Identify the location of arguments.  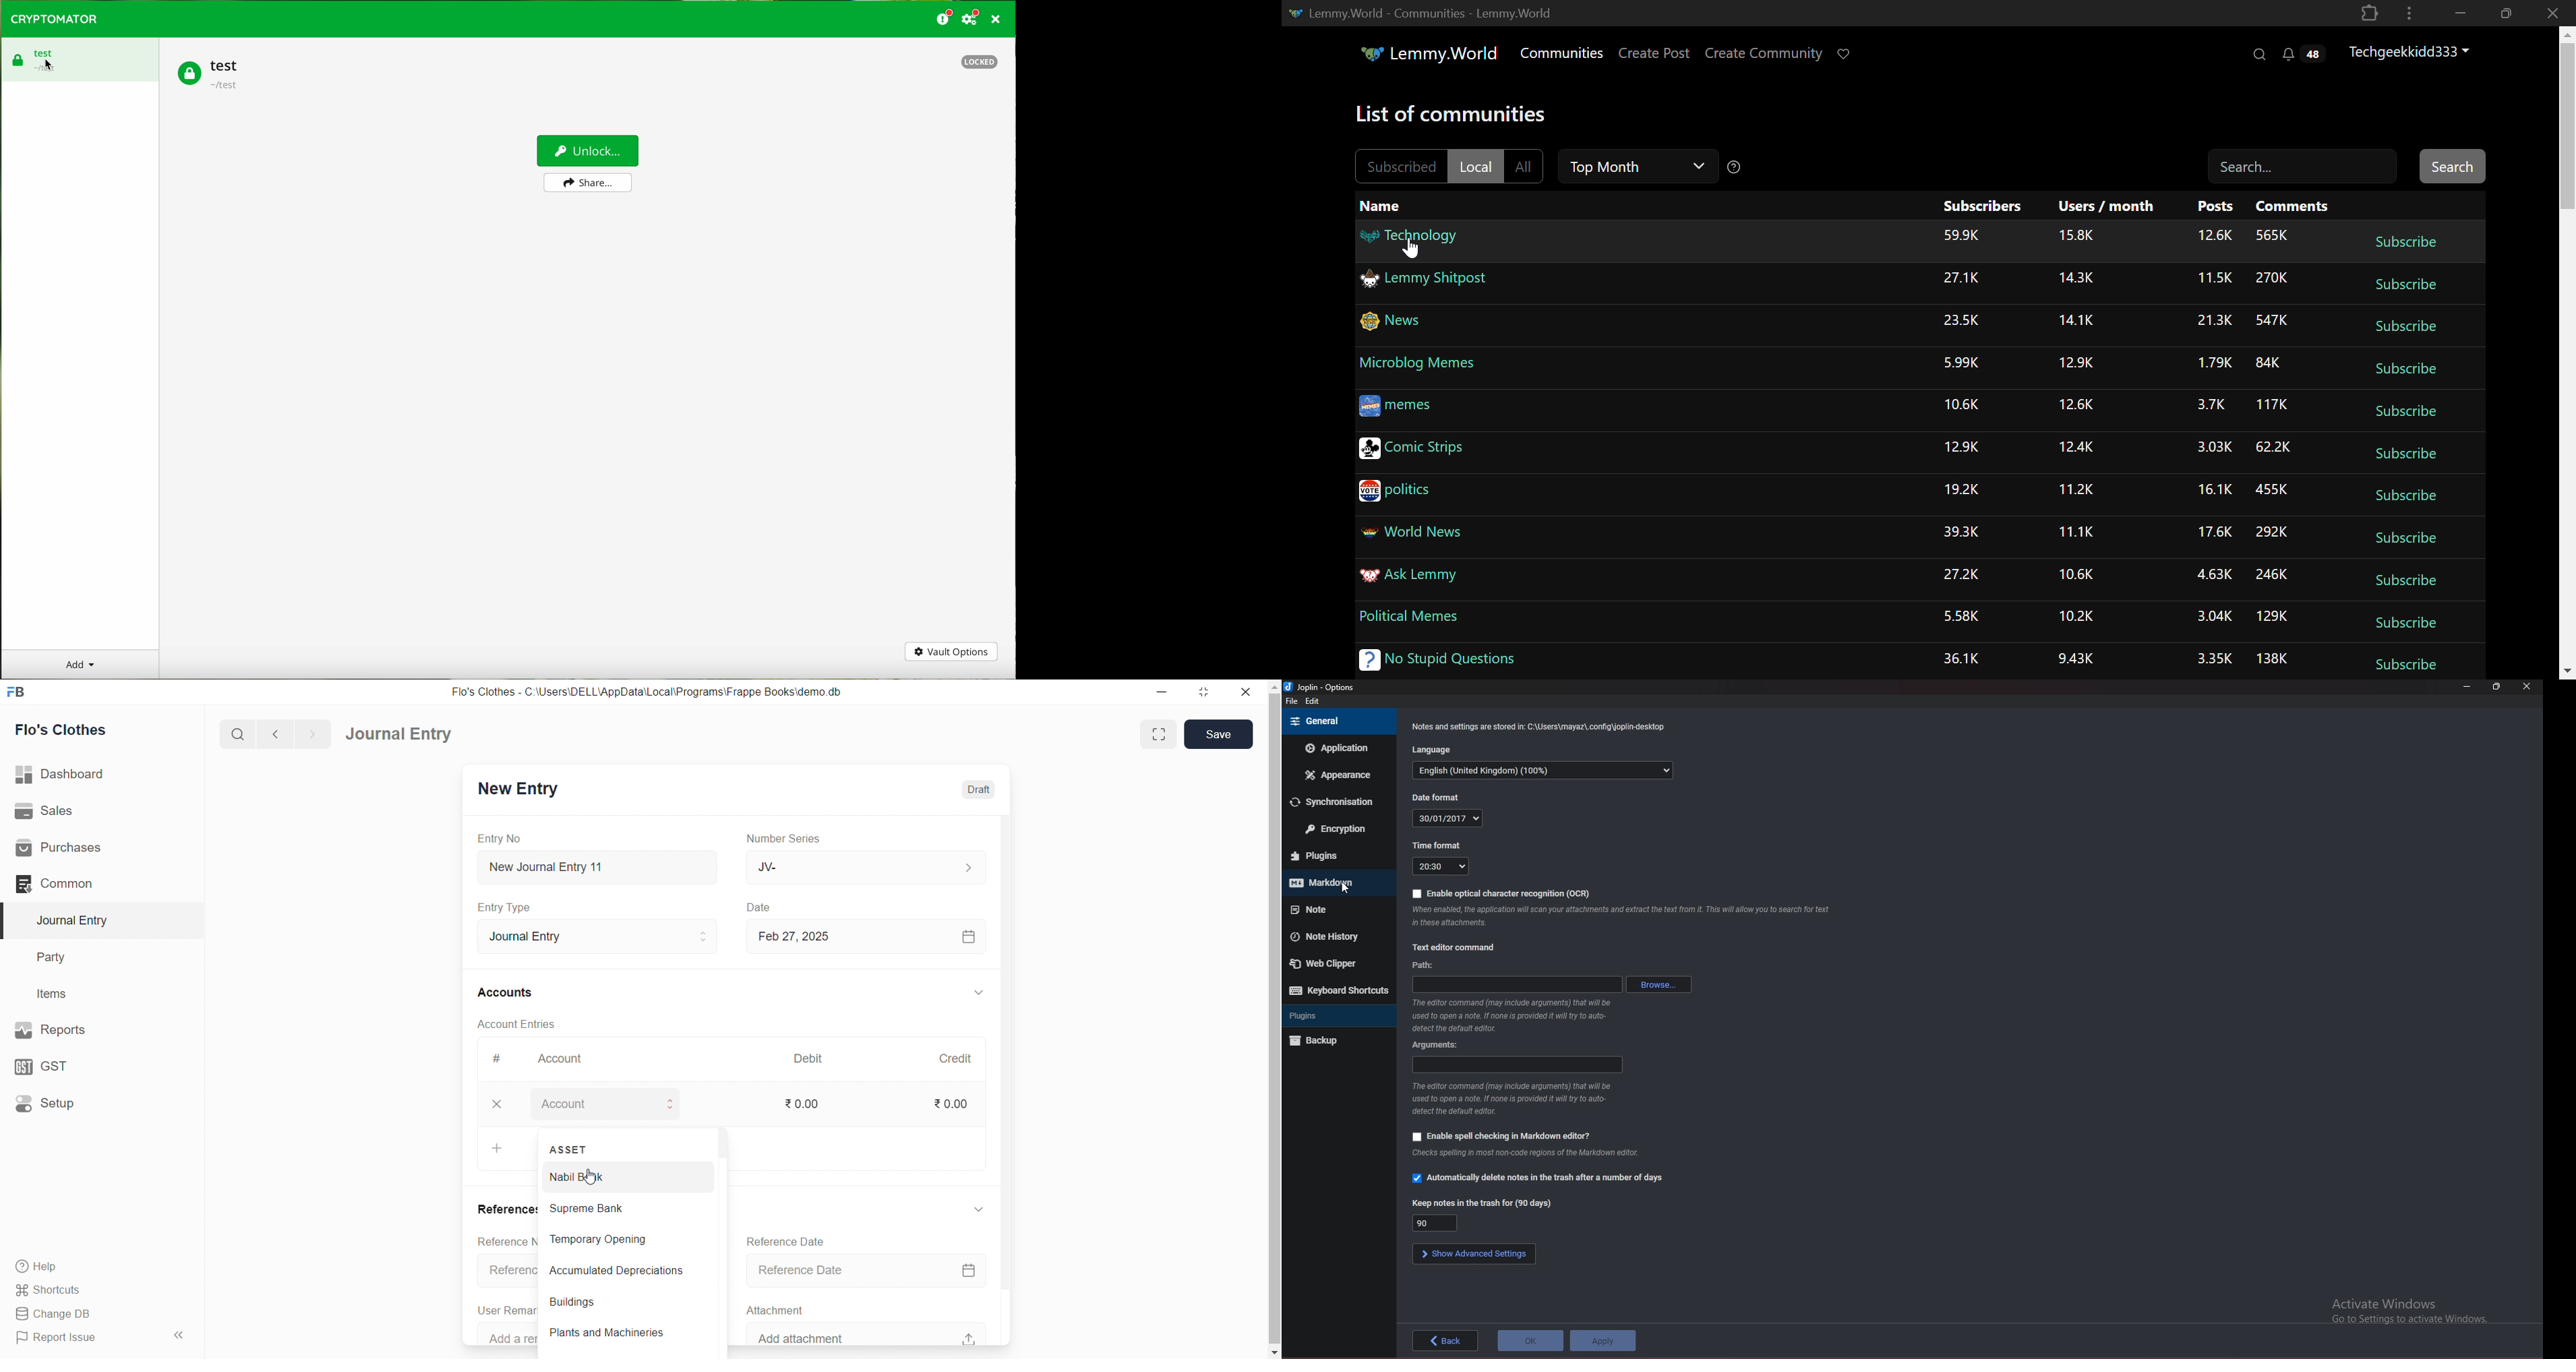
(1516, 1064).